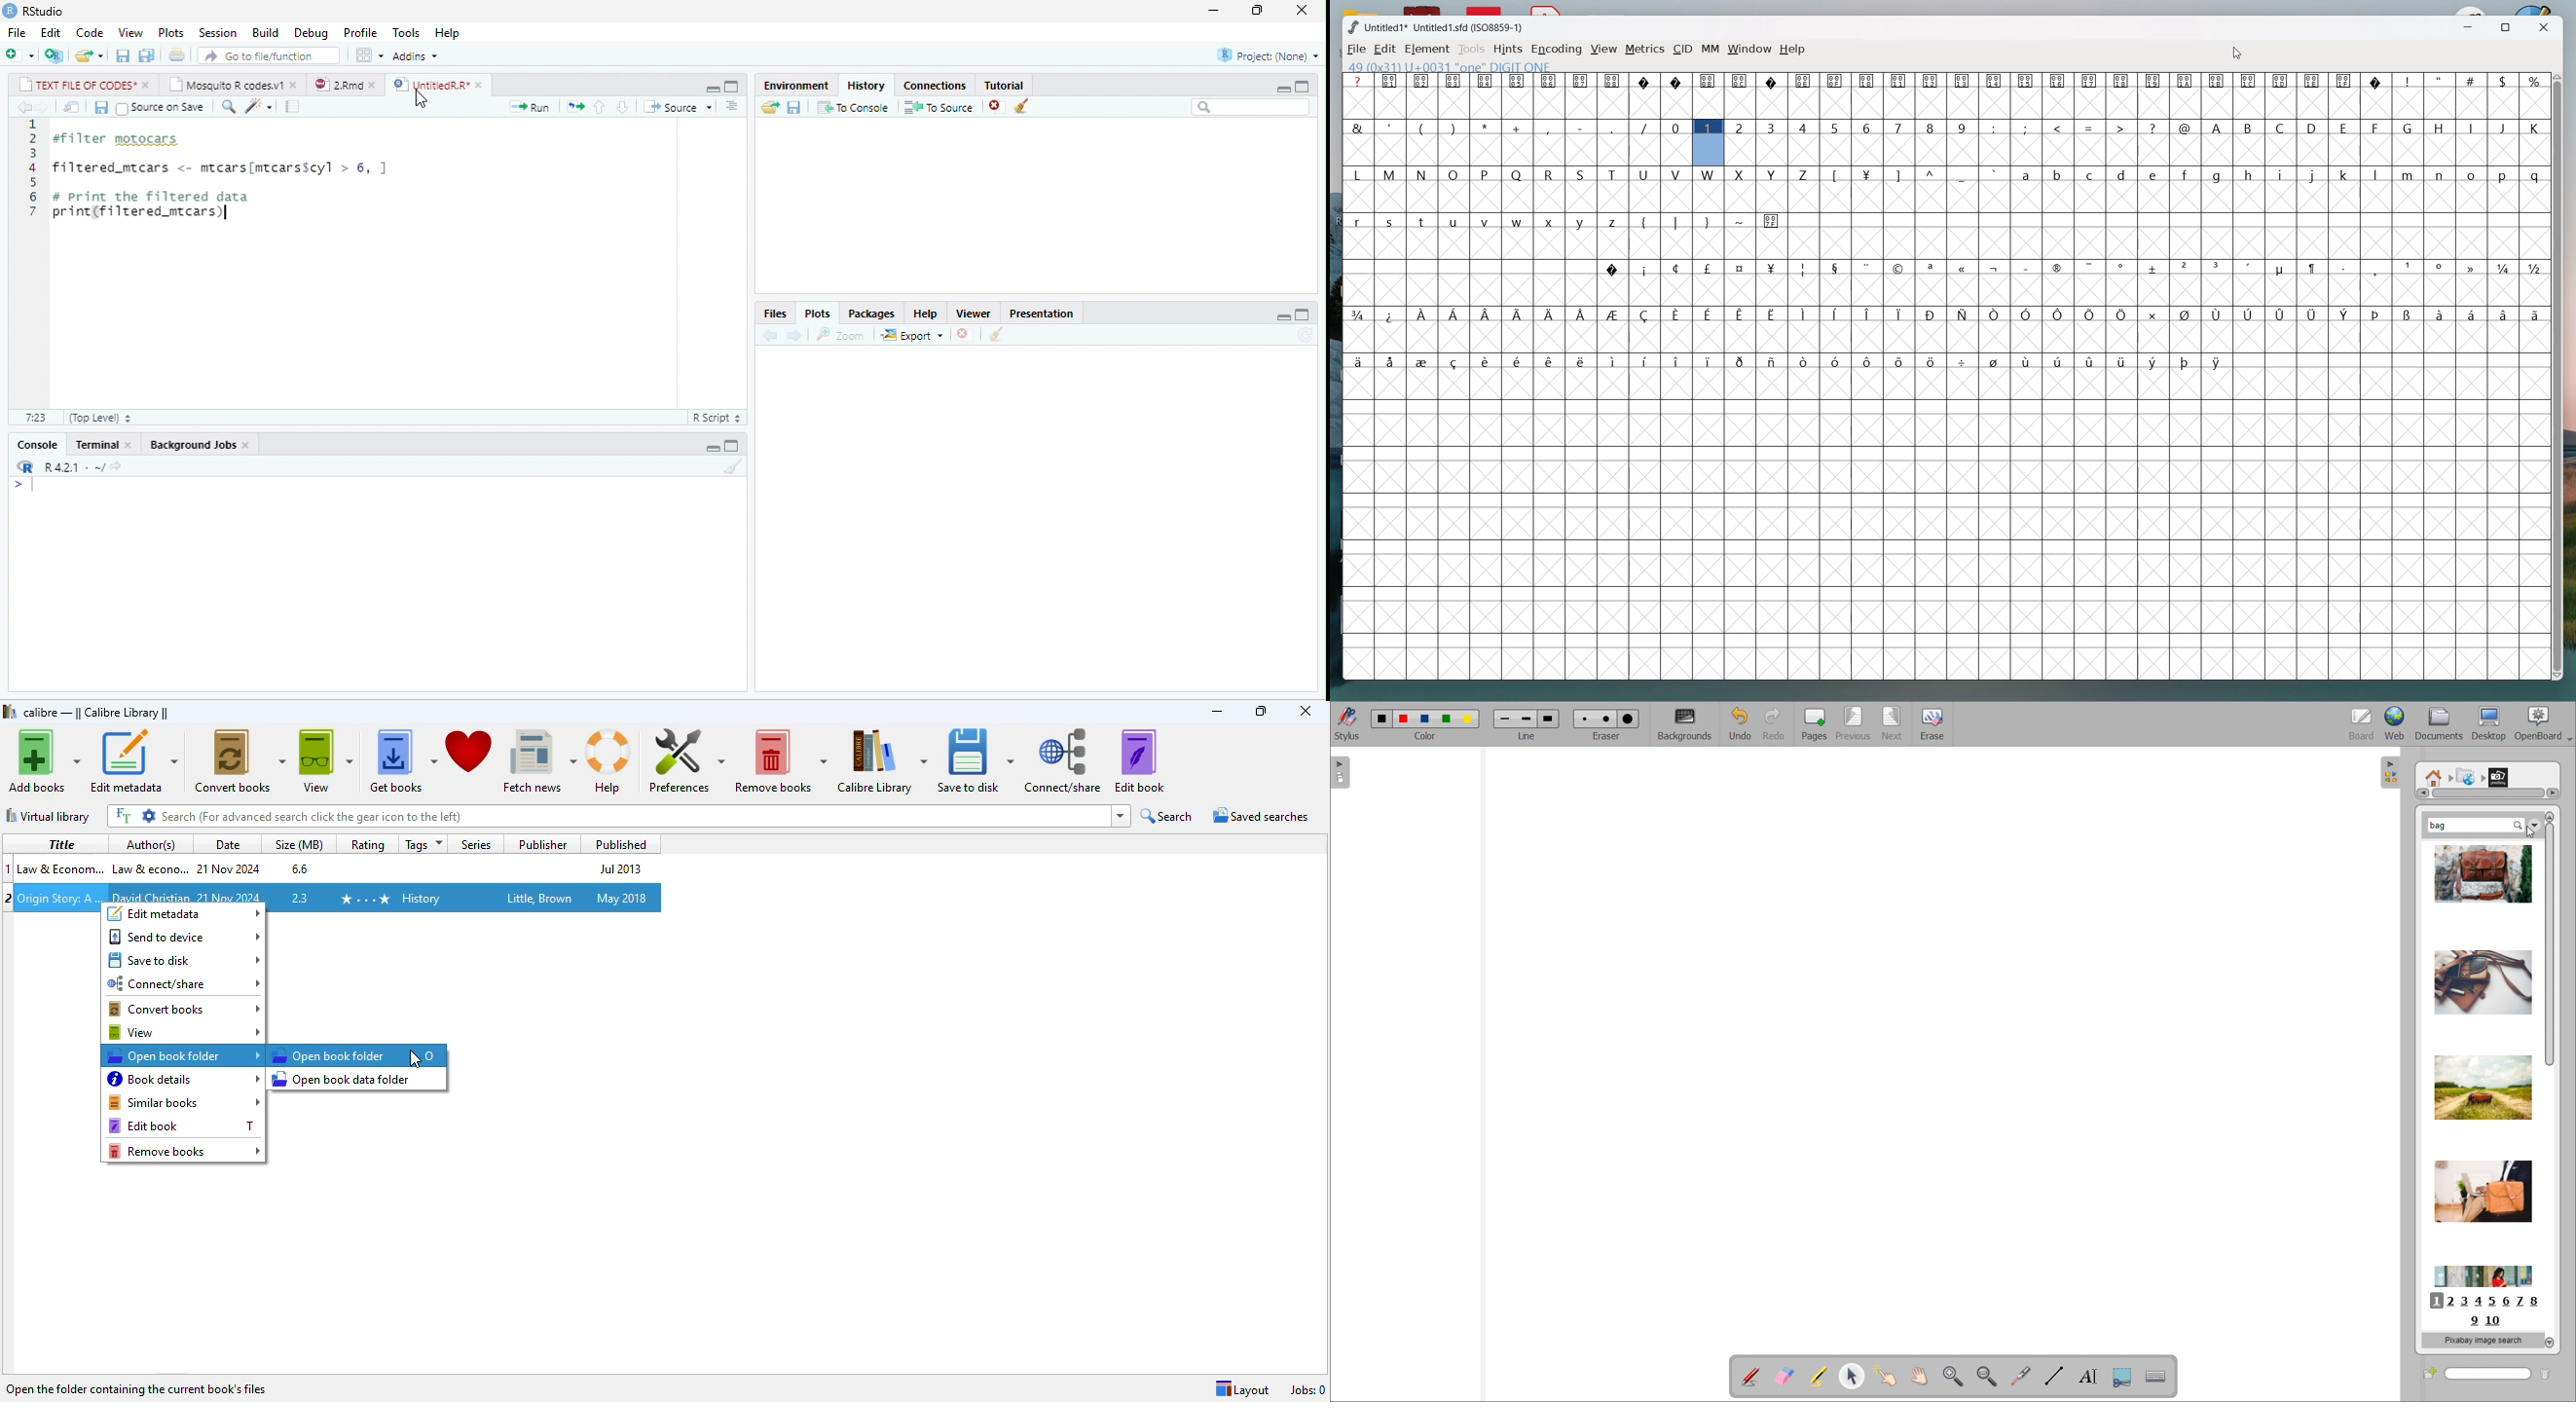  Describe the element at coordinates (973, 314) in the screenshot. I see `Viewer` at that location.